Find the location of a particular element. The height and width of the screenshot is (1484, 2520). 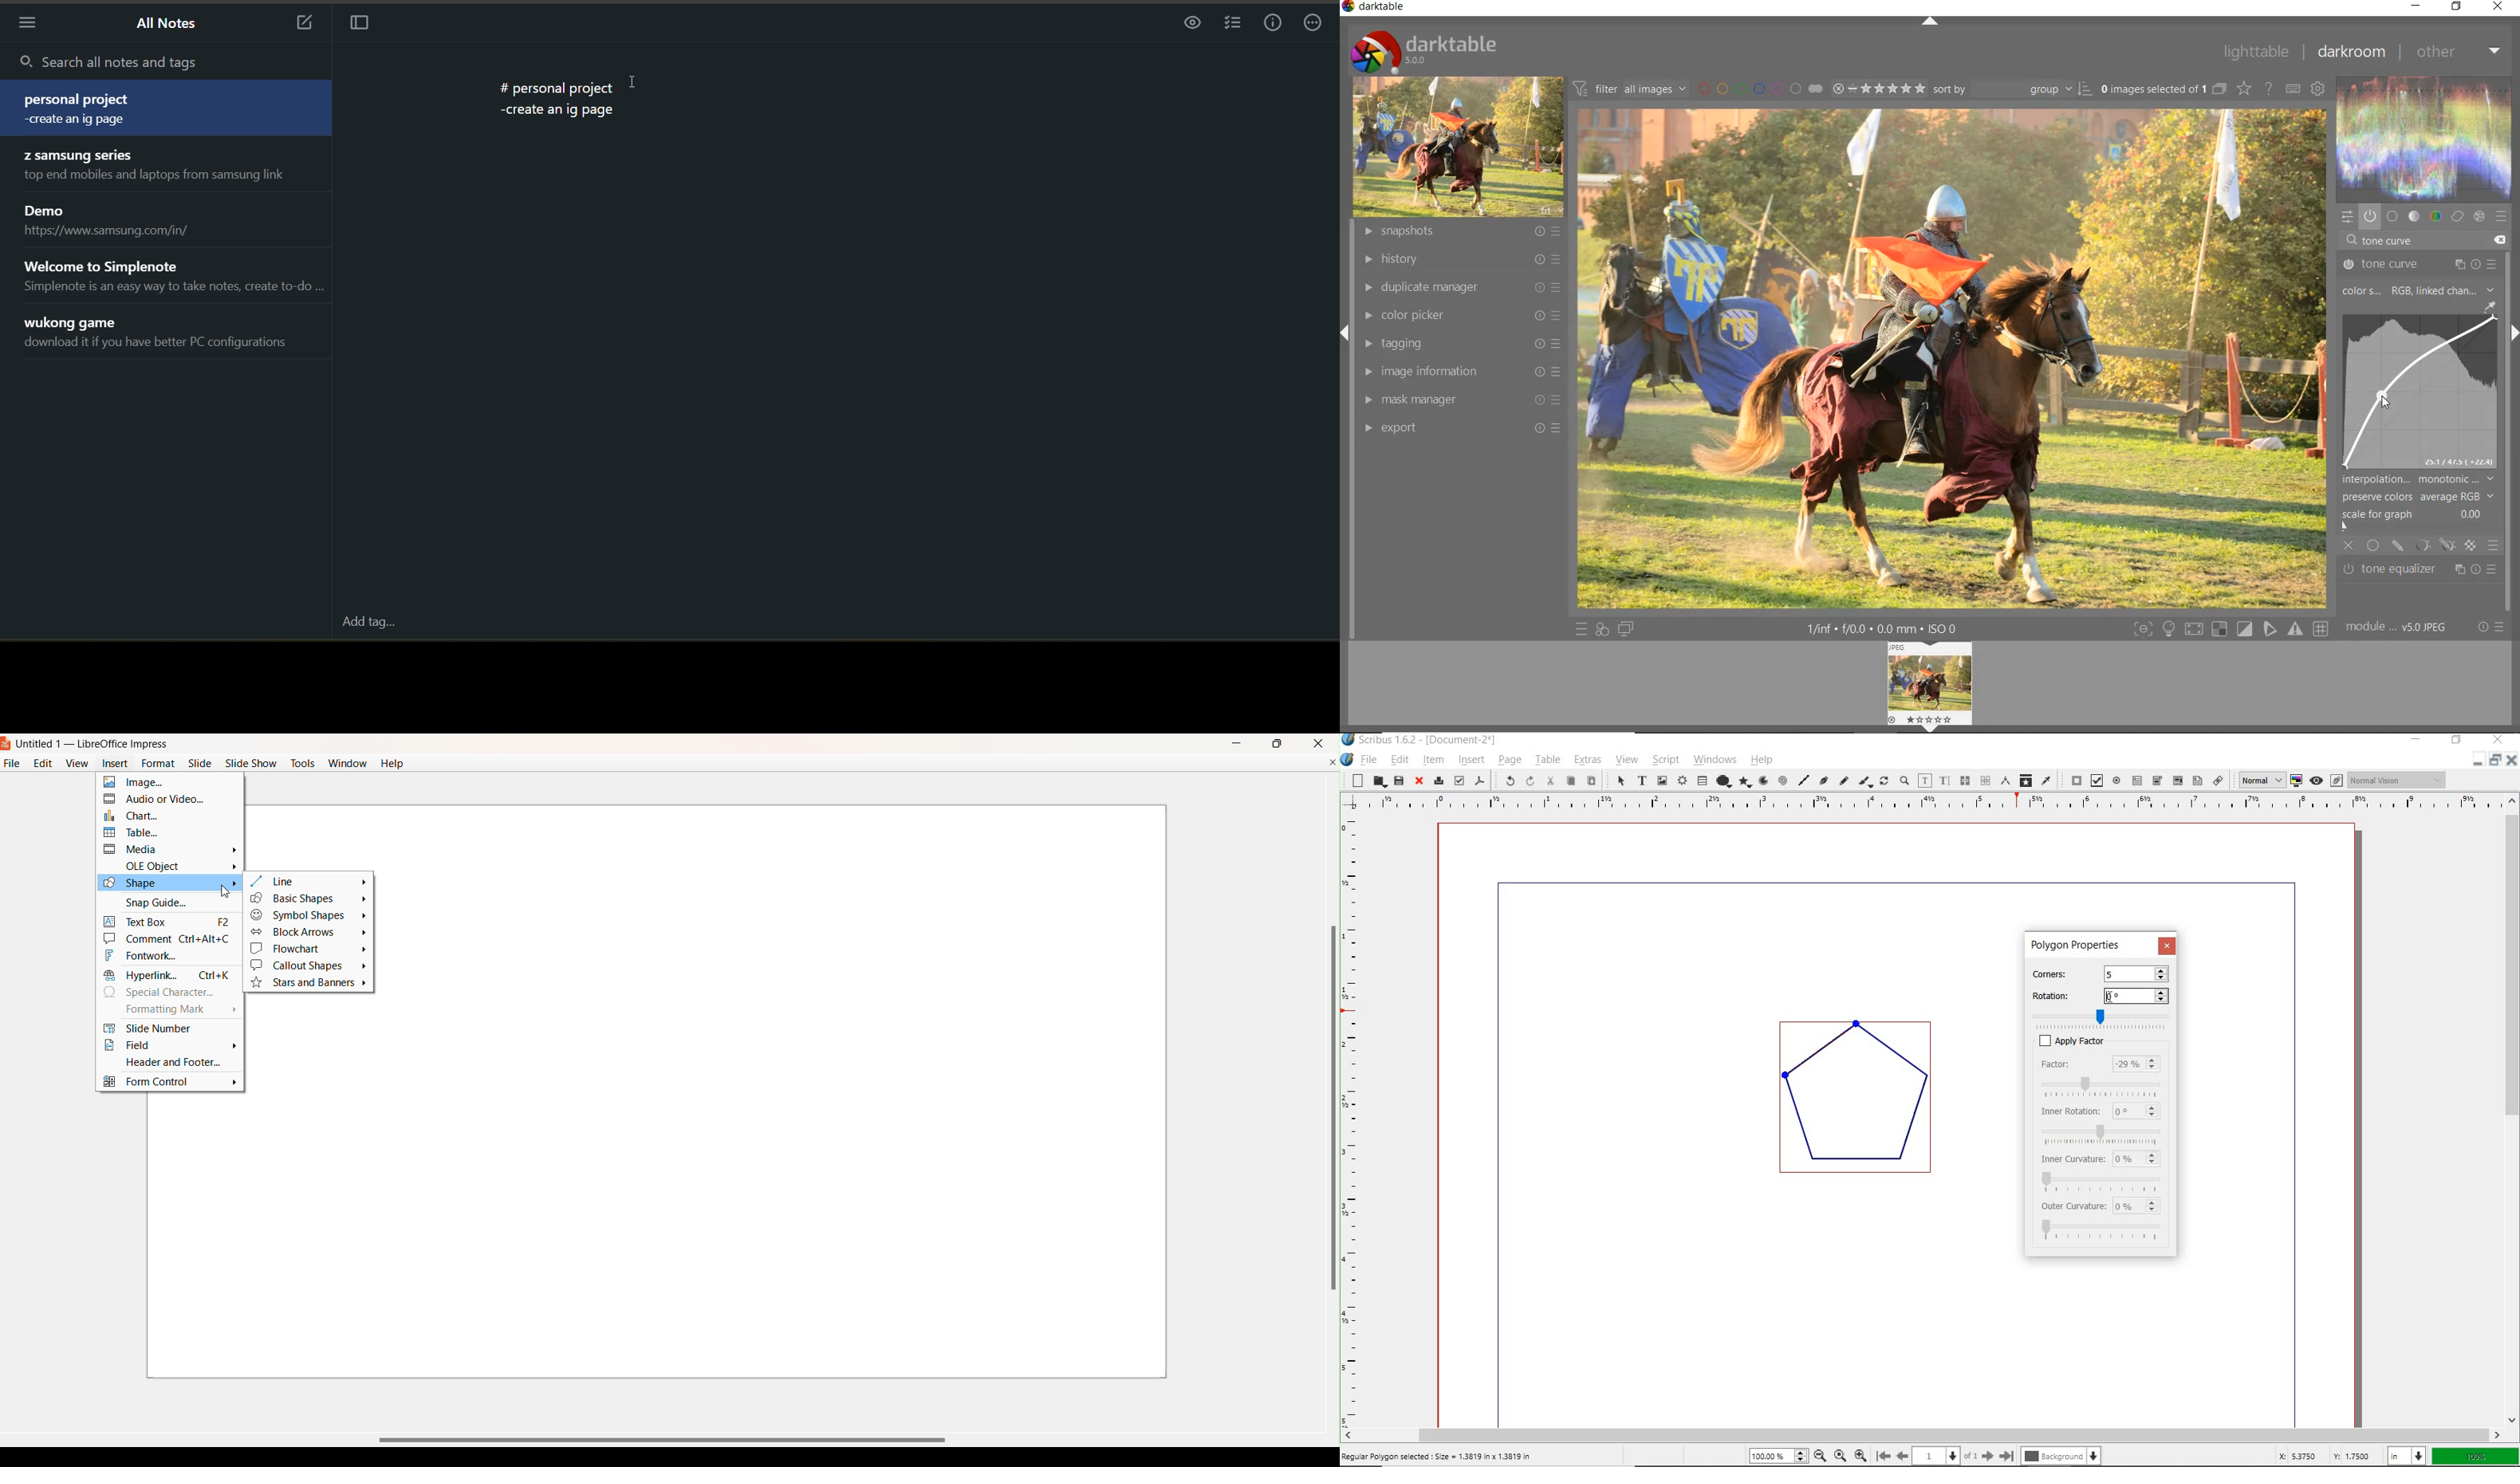

Sort is located at coordinates (2012, 89).